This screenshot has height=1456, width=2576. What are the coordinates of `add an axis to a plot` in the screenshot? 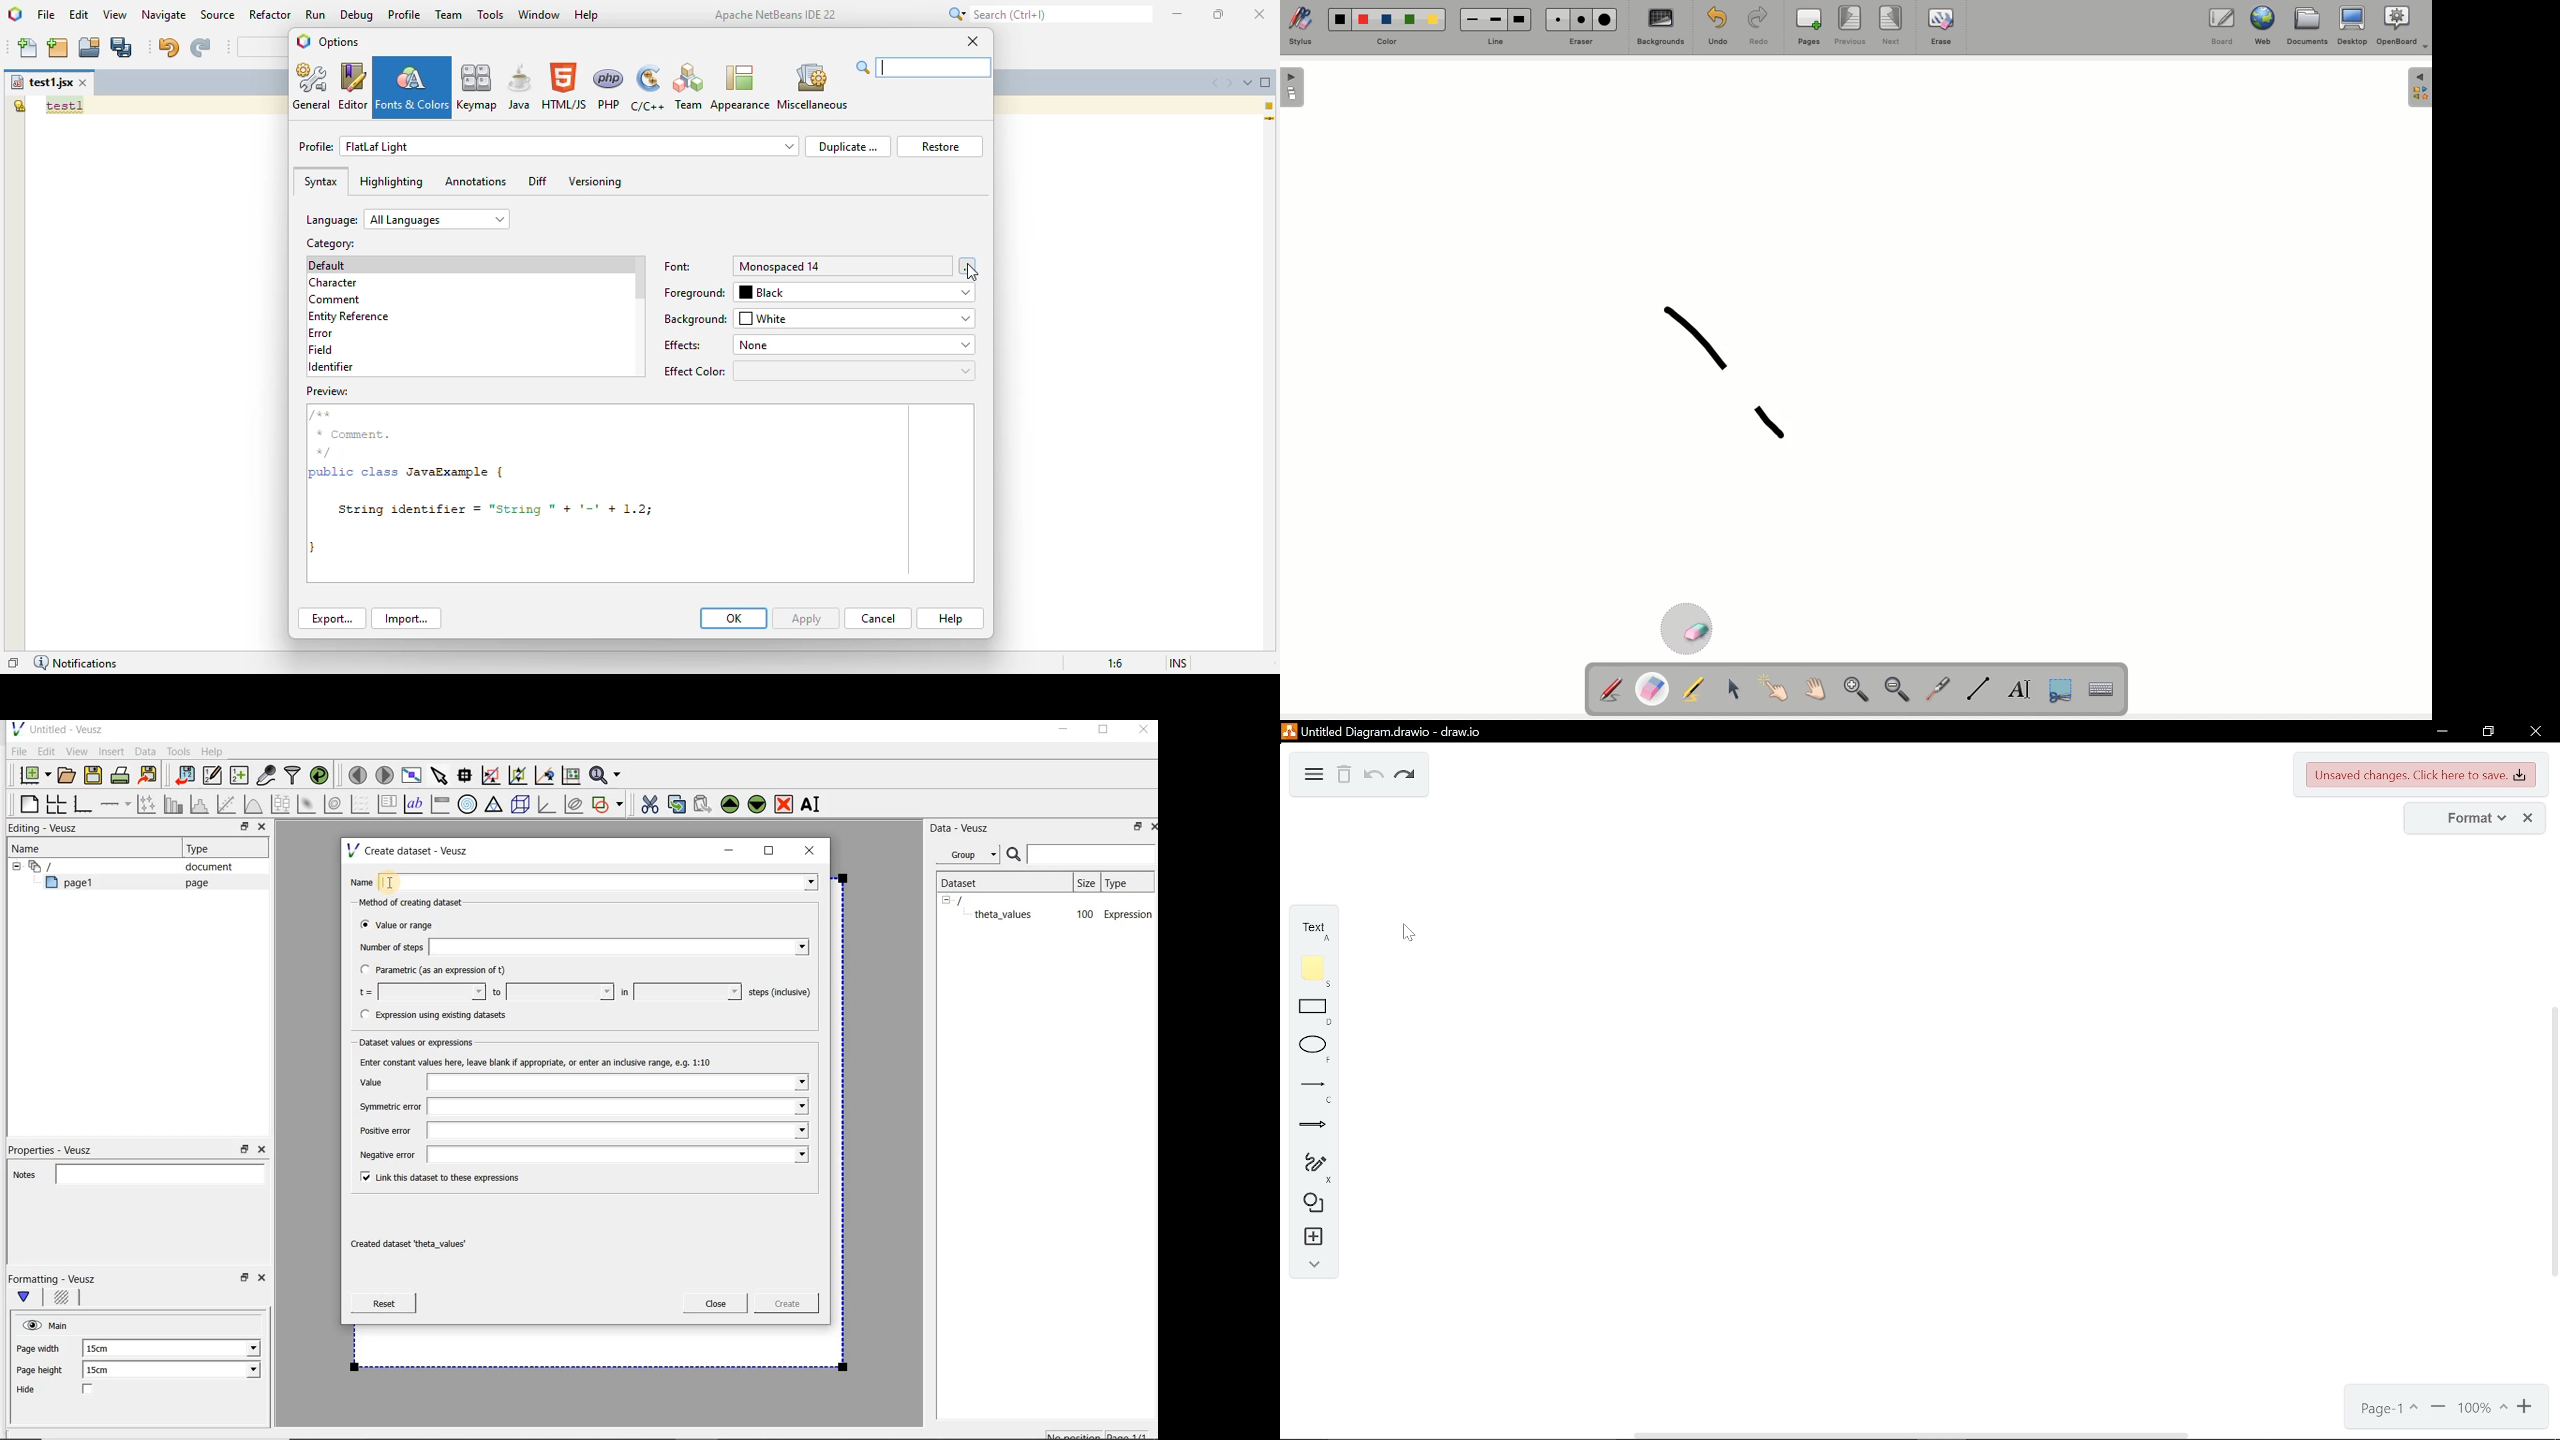 It's located at (117, 804).